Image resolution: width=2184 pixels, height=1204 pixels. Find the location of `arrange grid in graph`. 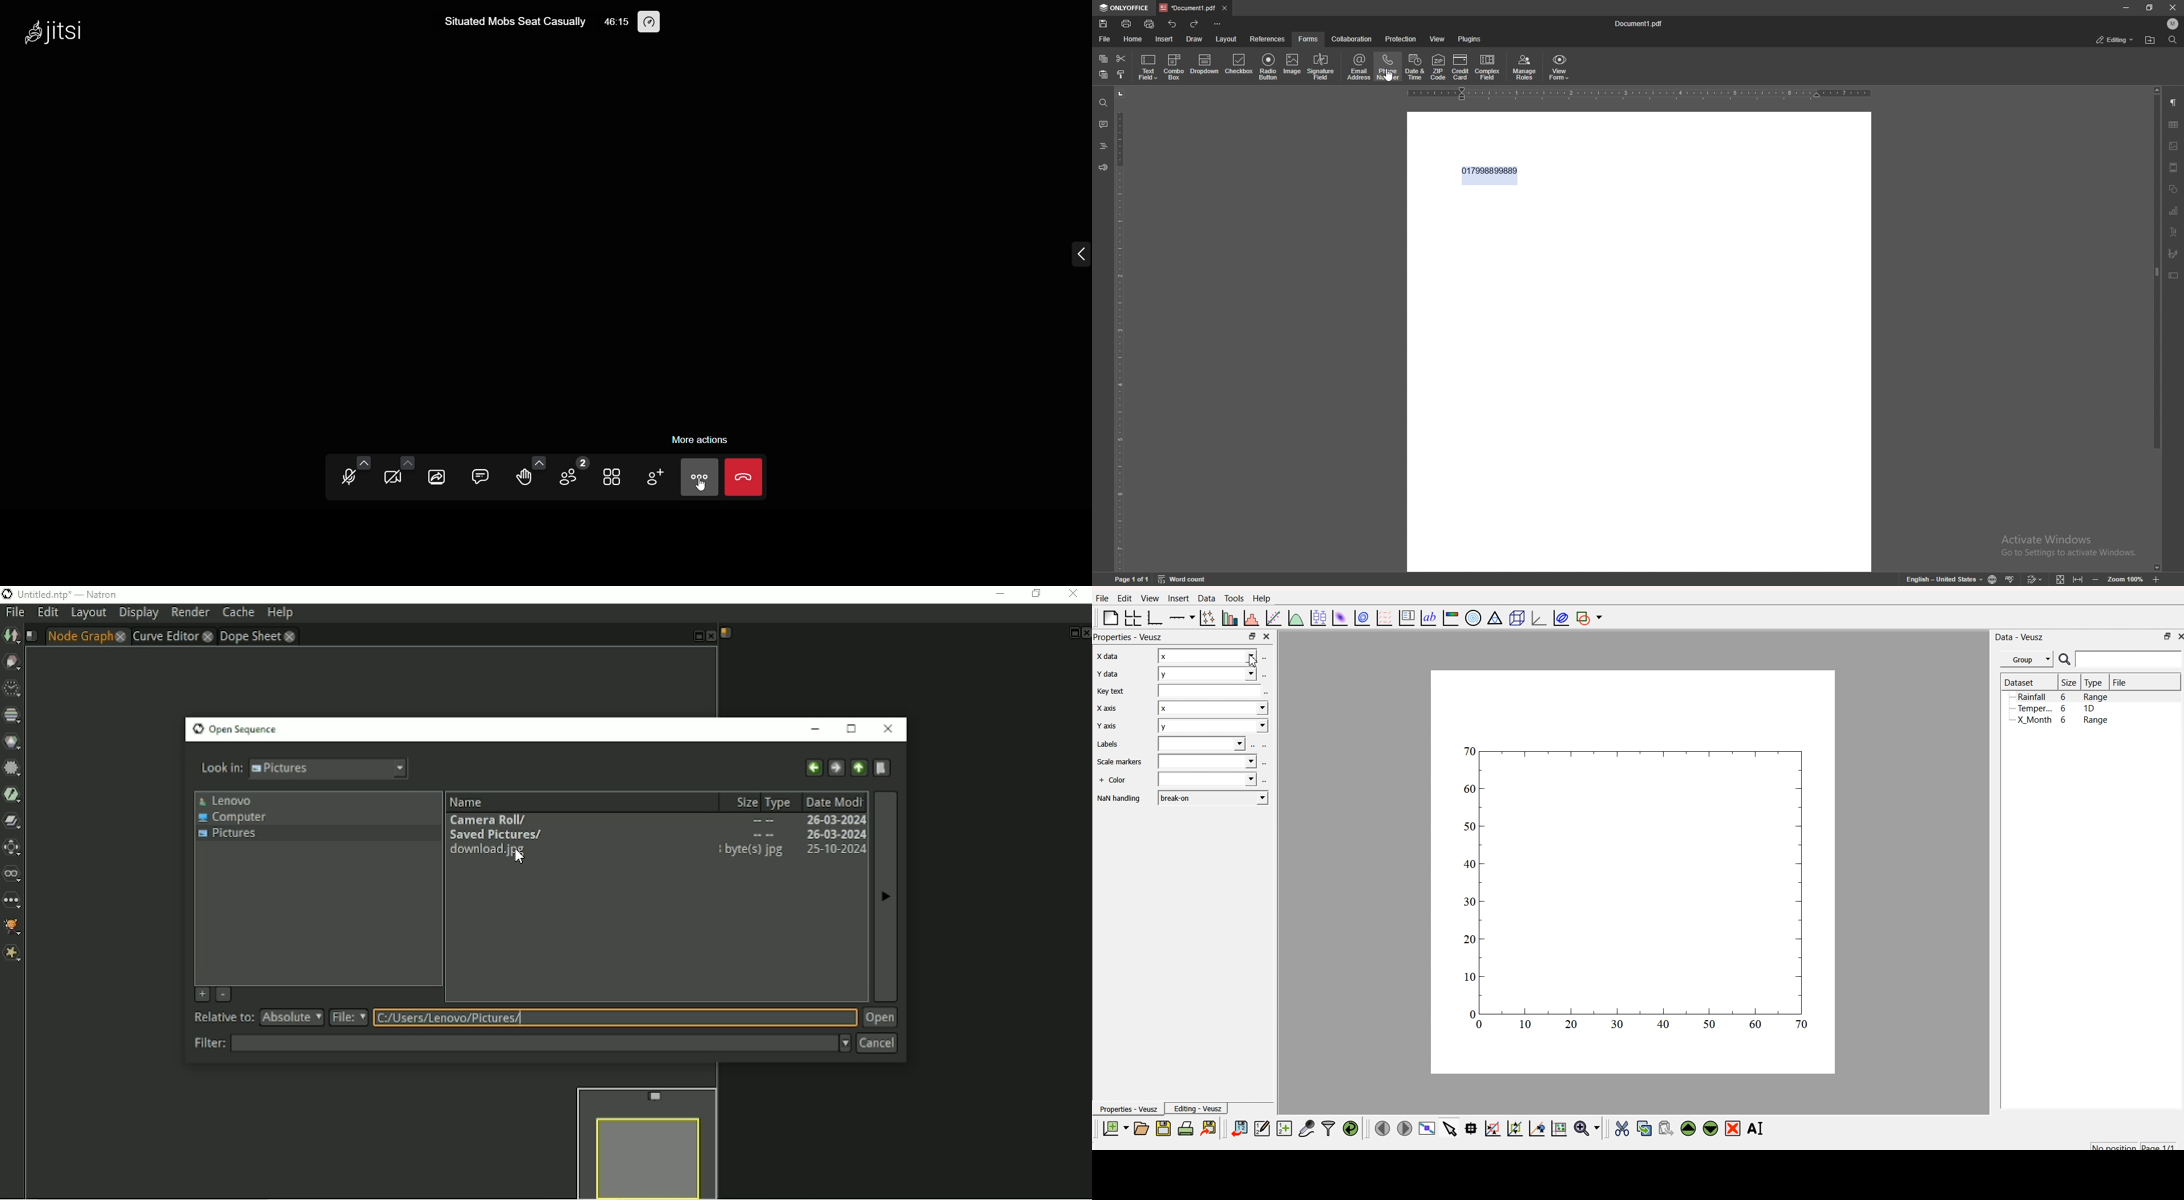

arrange grid in graph is located at coordinates (1132, 619).